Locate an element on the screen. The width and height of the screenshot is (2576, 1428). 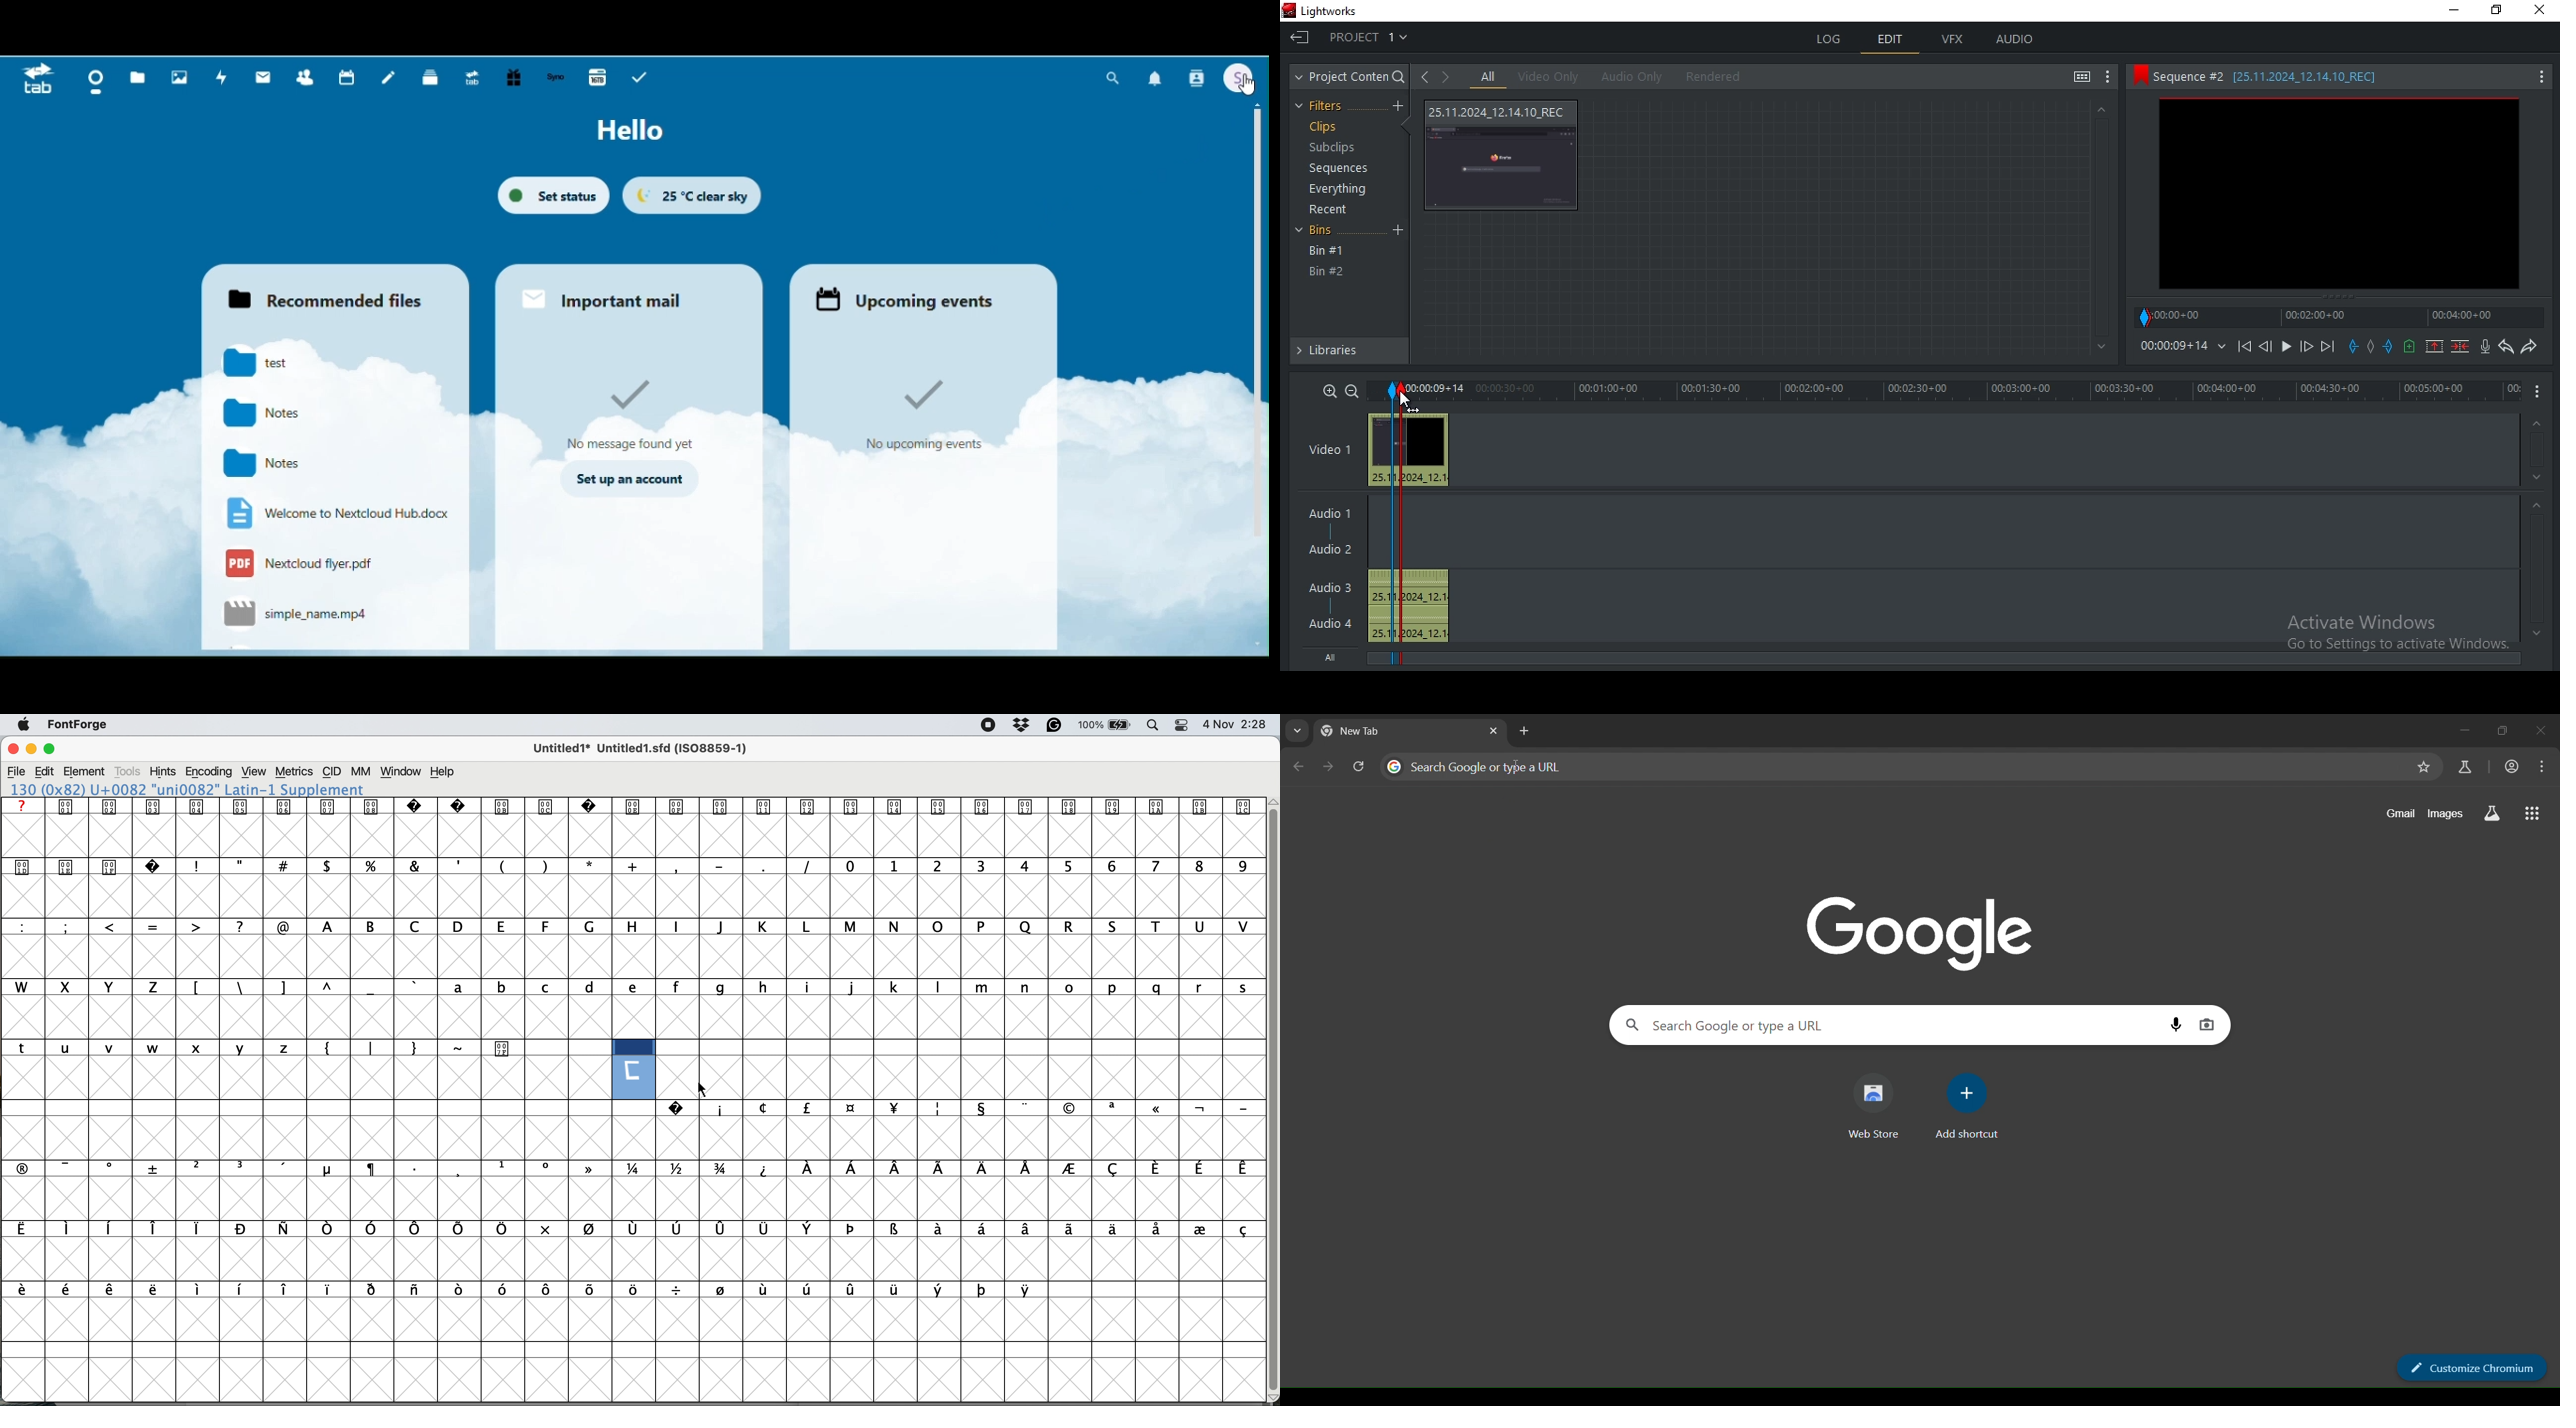
cid is located at coordinates (331, 771).